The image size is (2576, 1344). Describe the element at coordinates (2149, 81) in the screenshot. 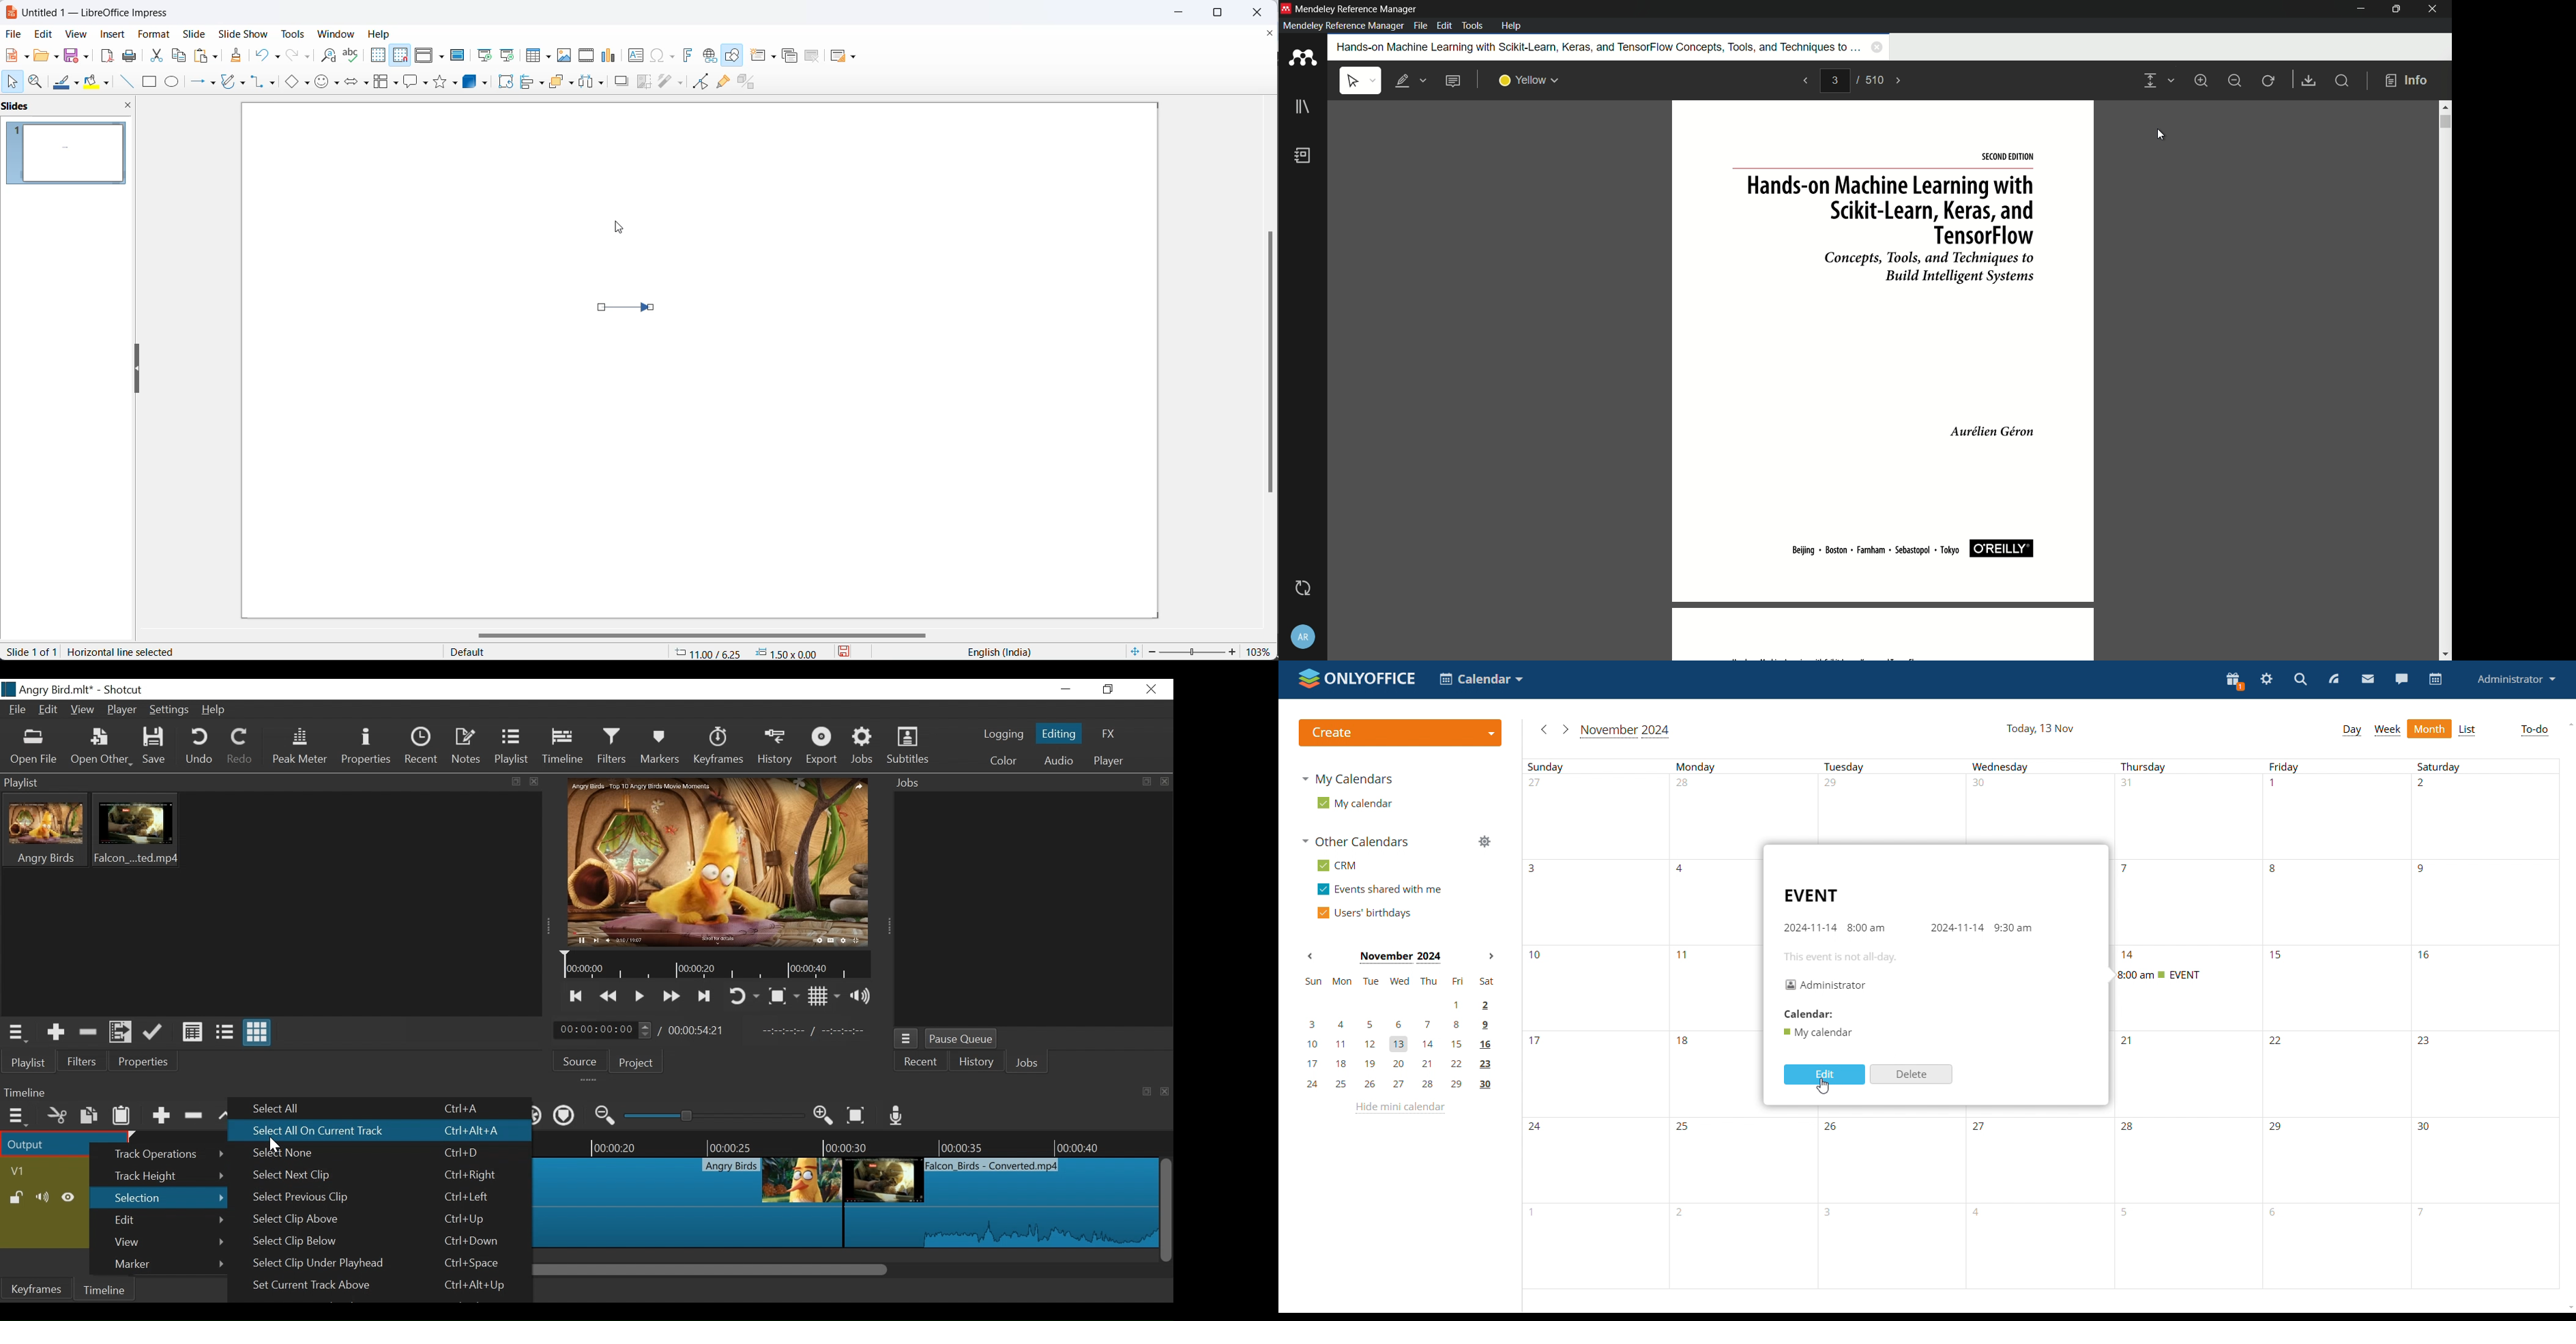

I see `current mode` at that location.